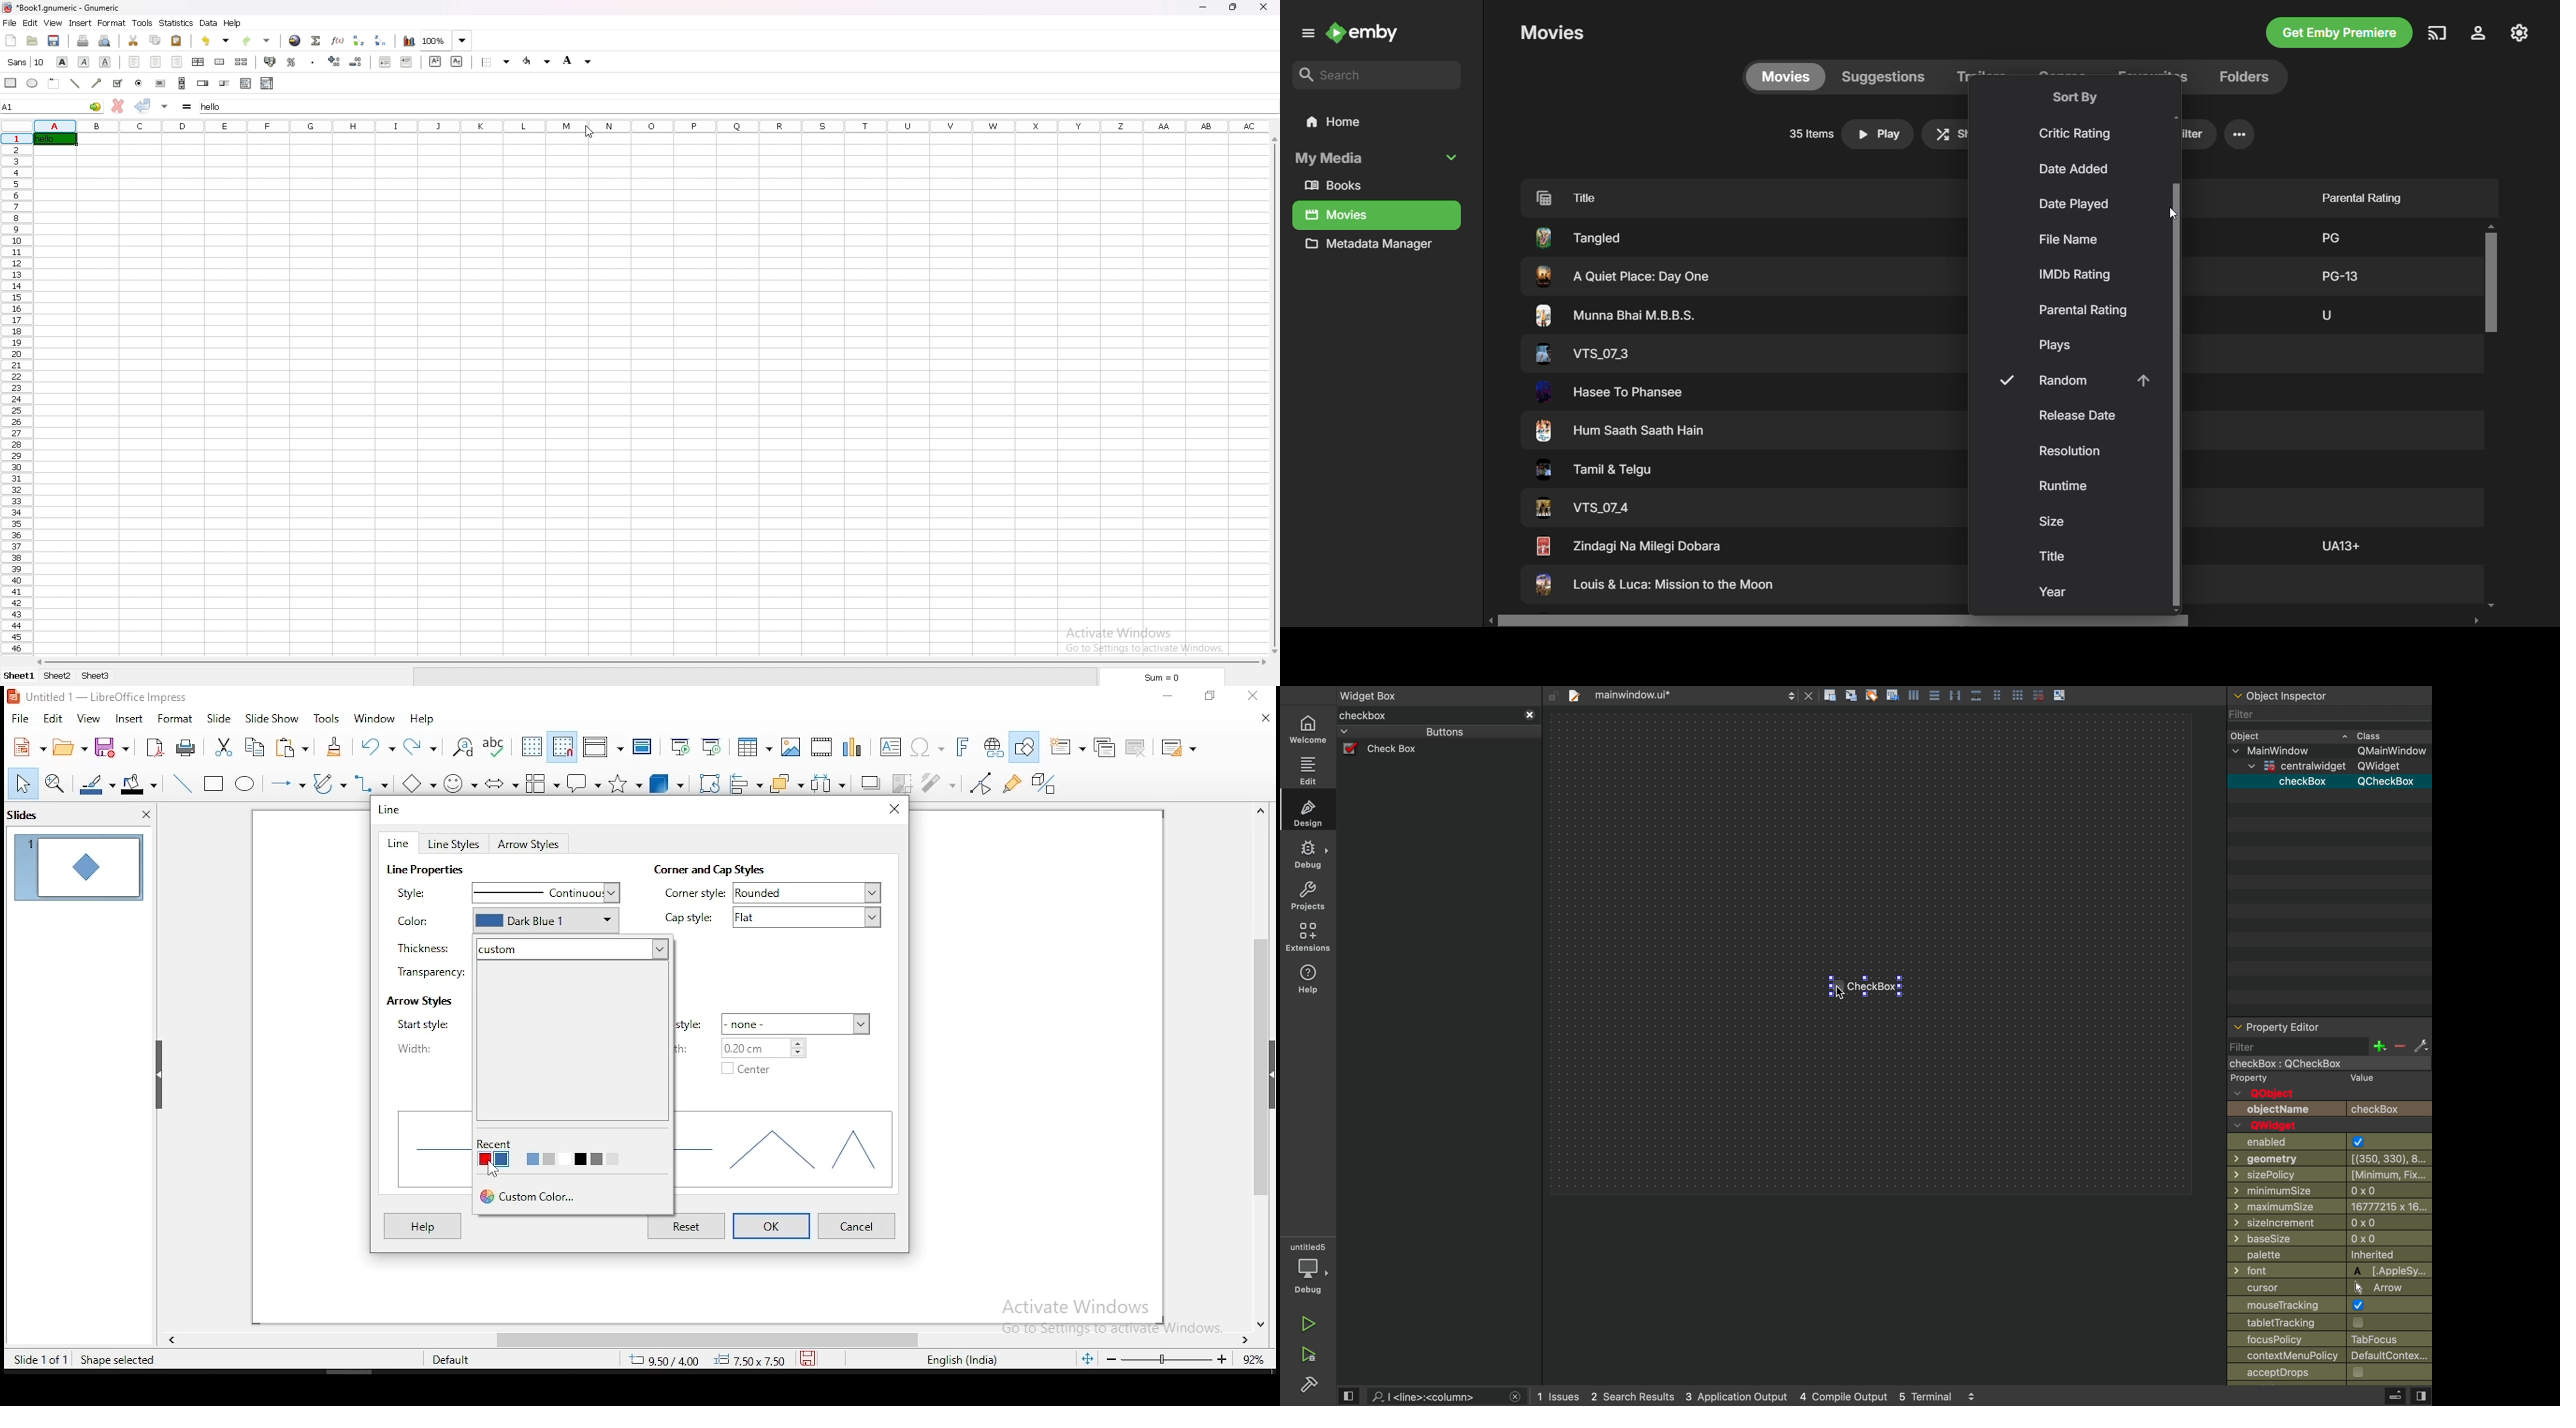  I want to click on subscript, so click(456, 61).